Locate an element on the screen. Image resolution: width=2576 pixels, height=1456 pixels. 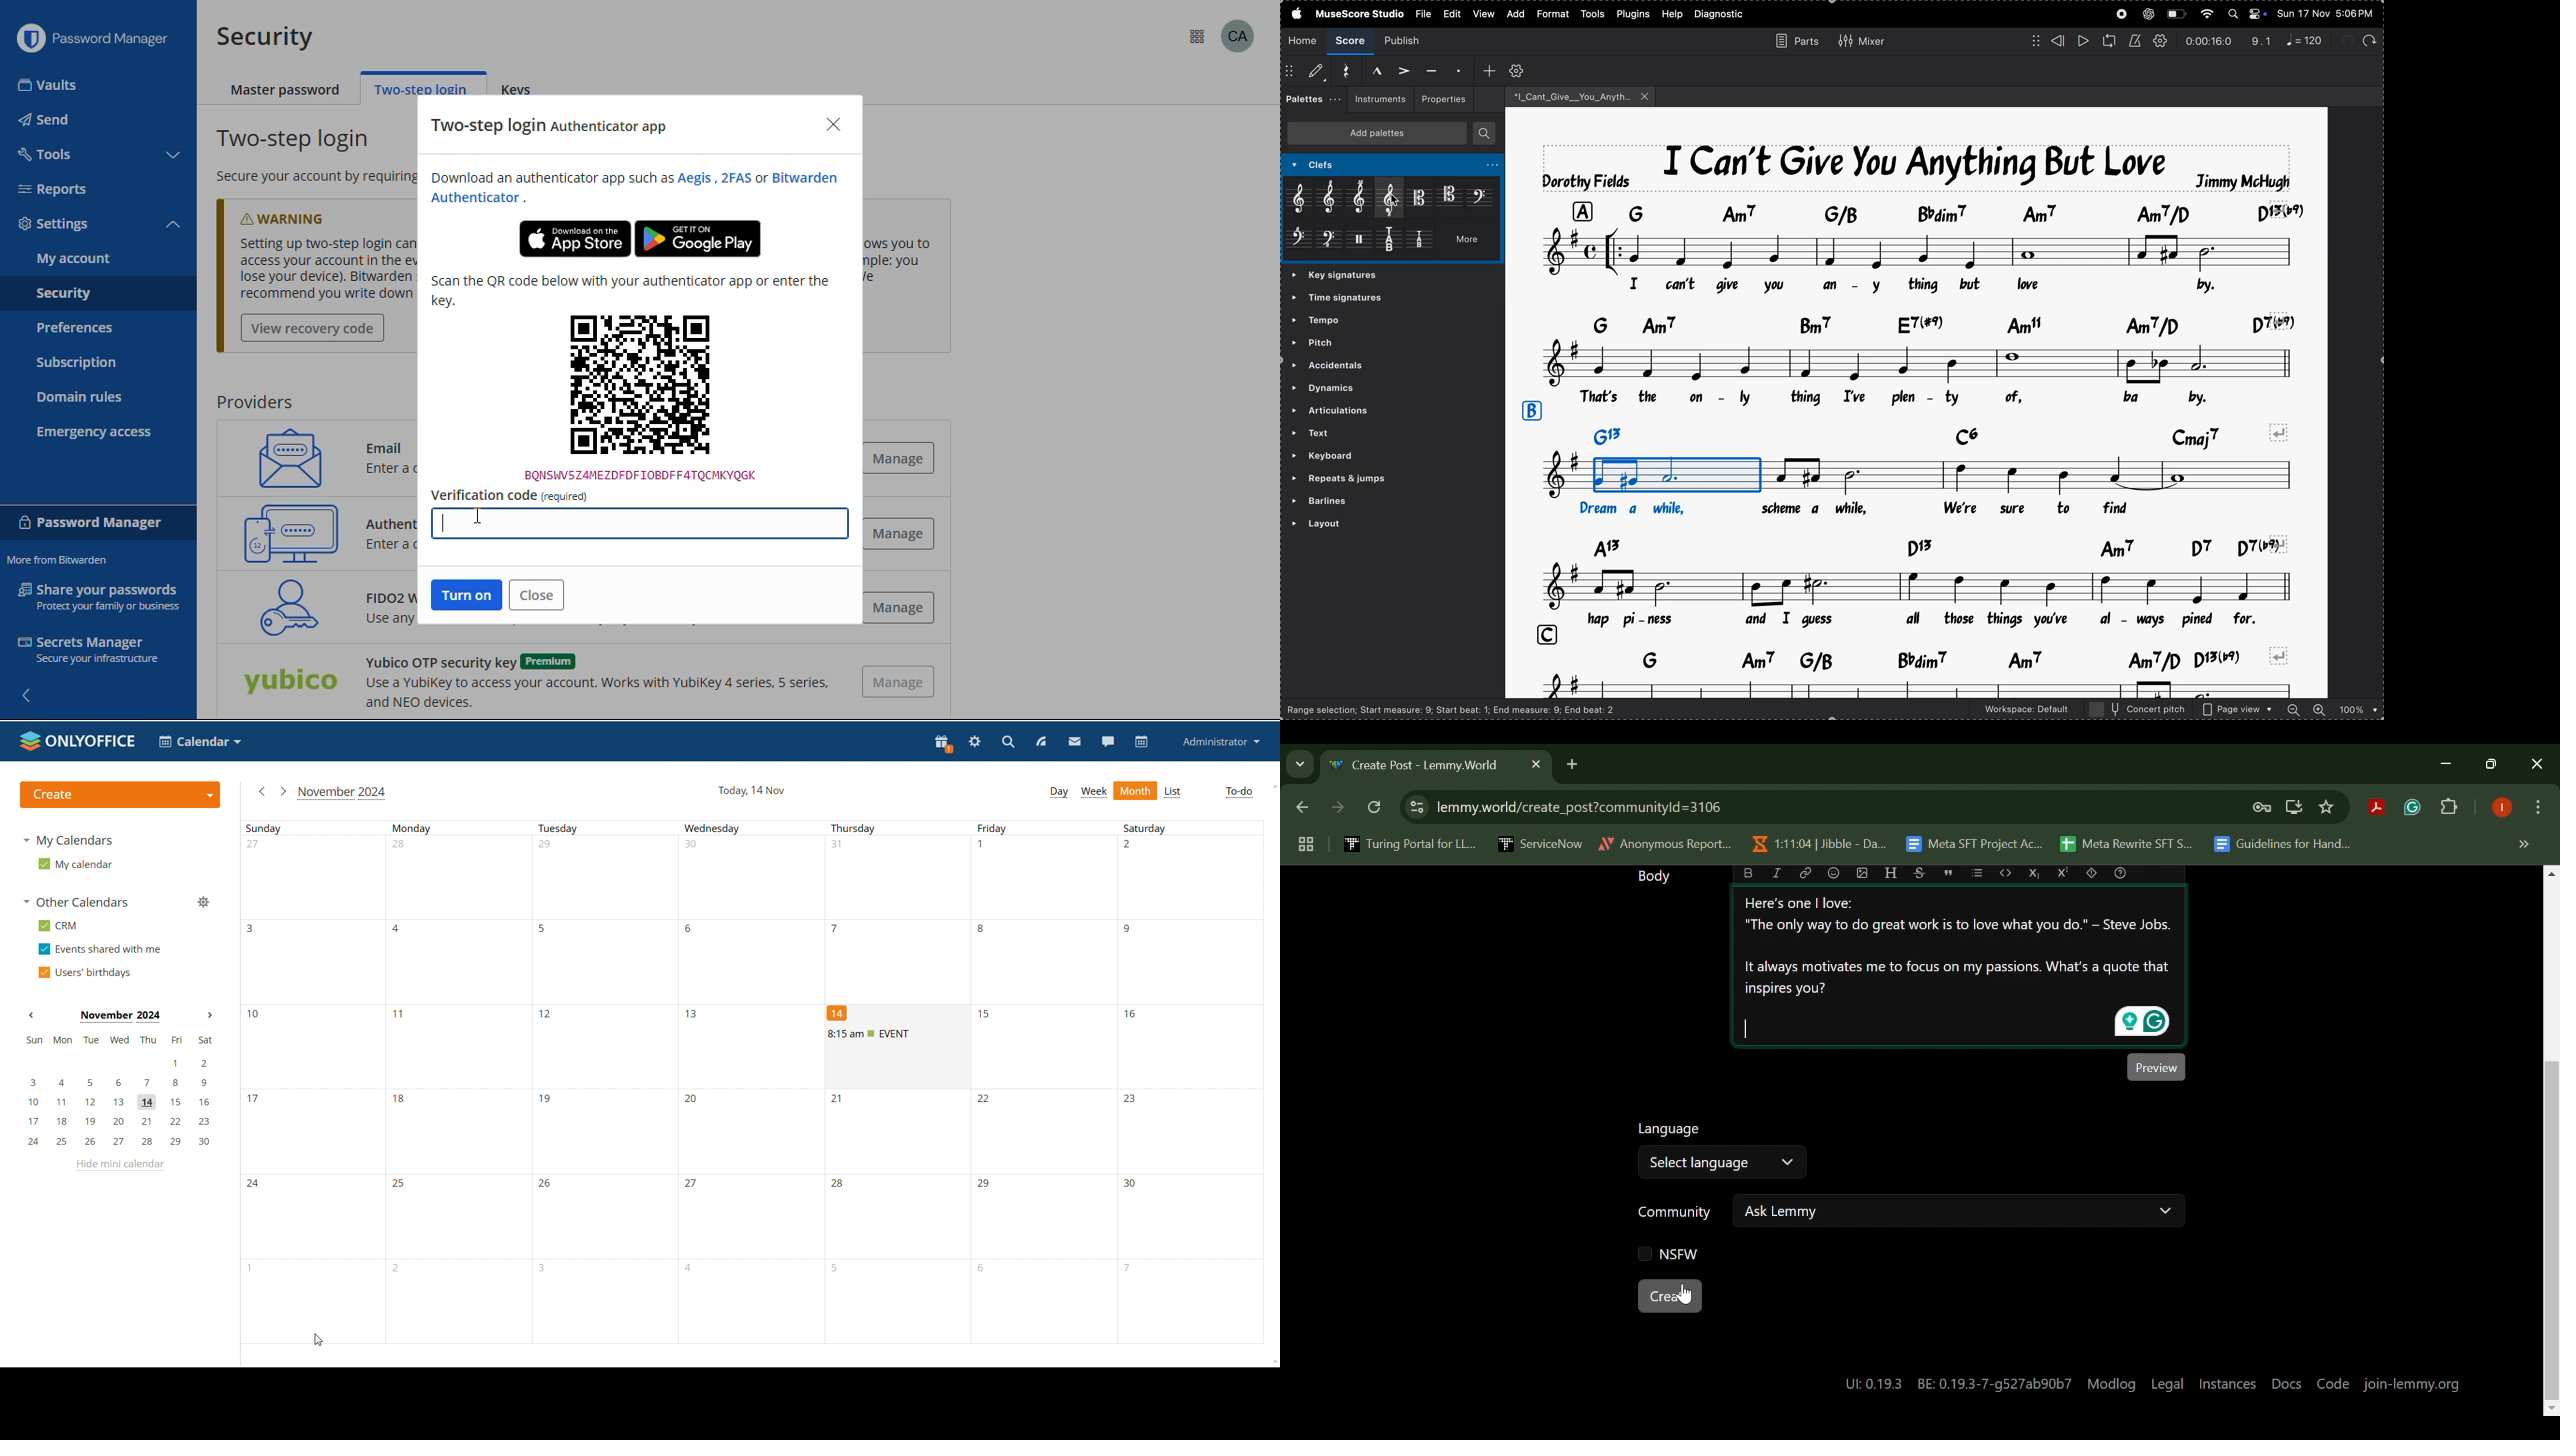
properties is located at coordinates (1442, 98).